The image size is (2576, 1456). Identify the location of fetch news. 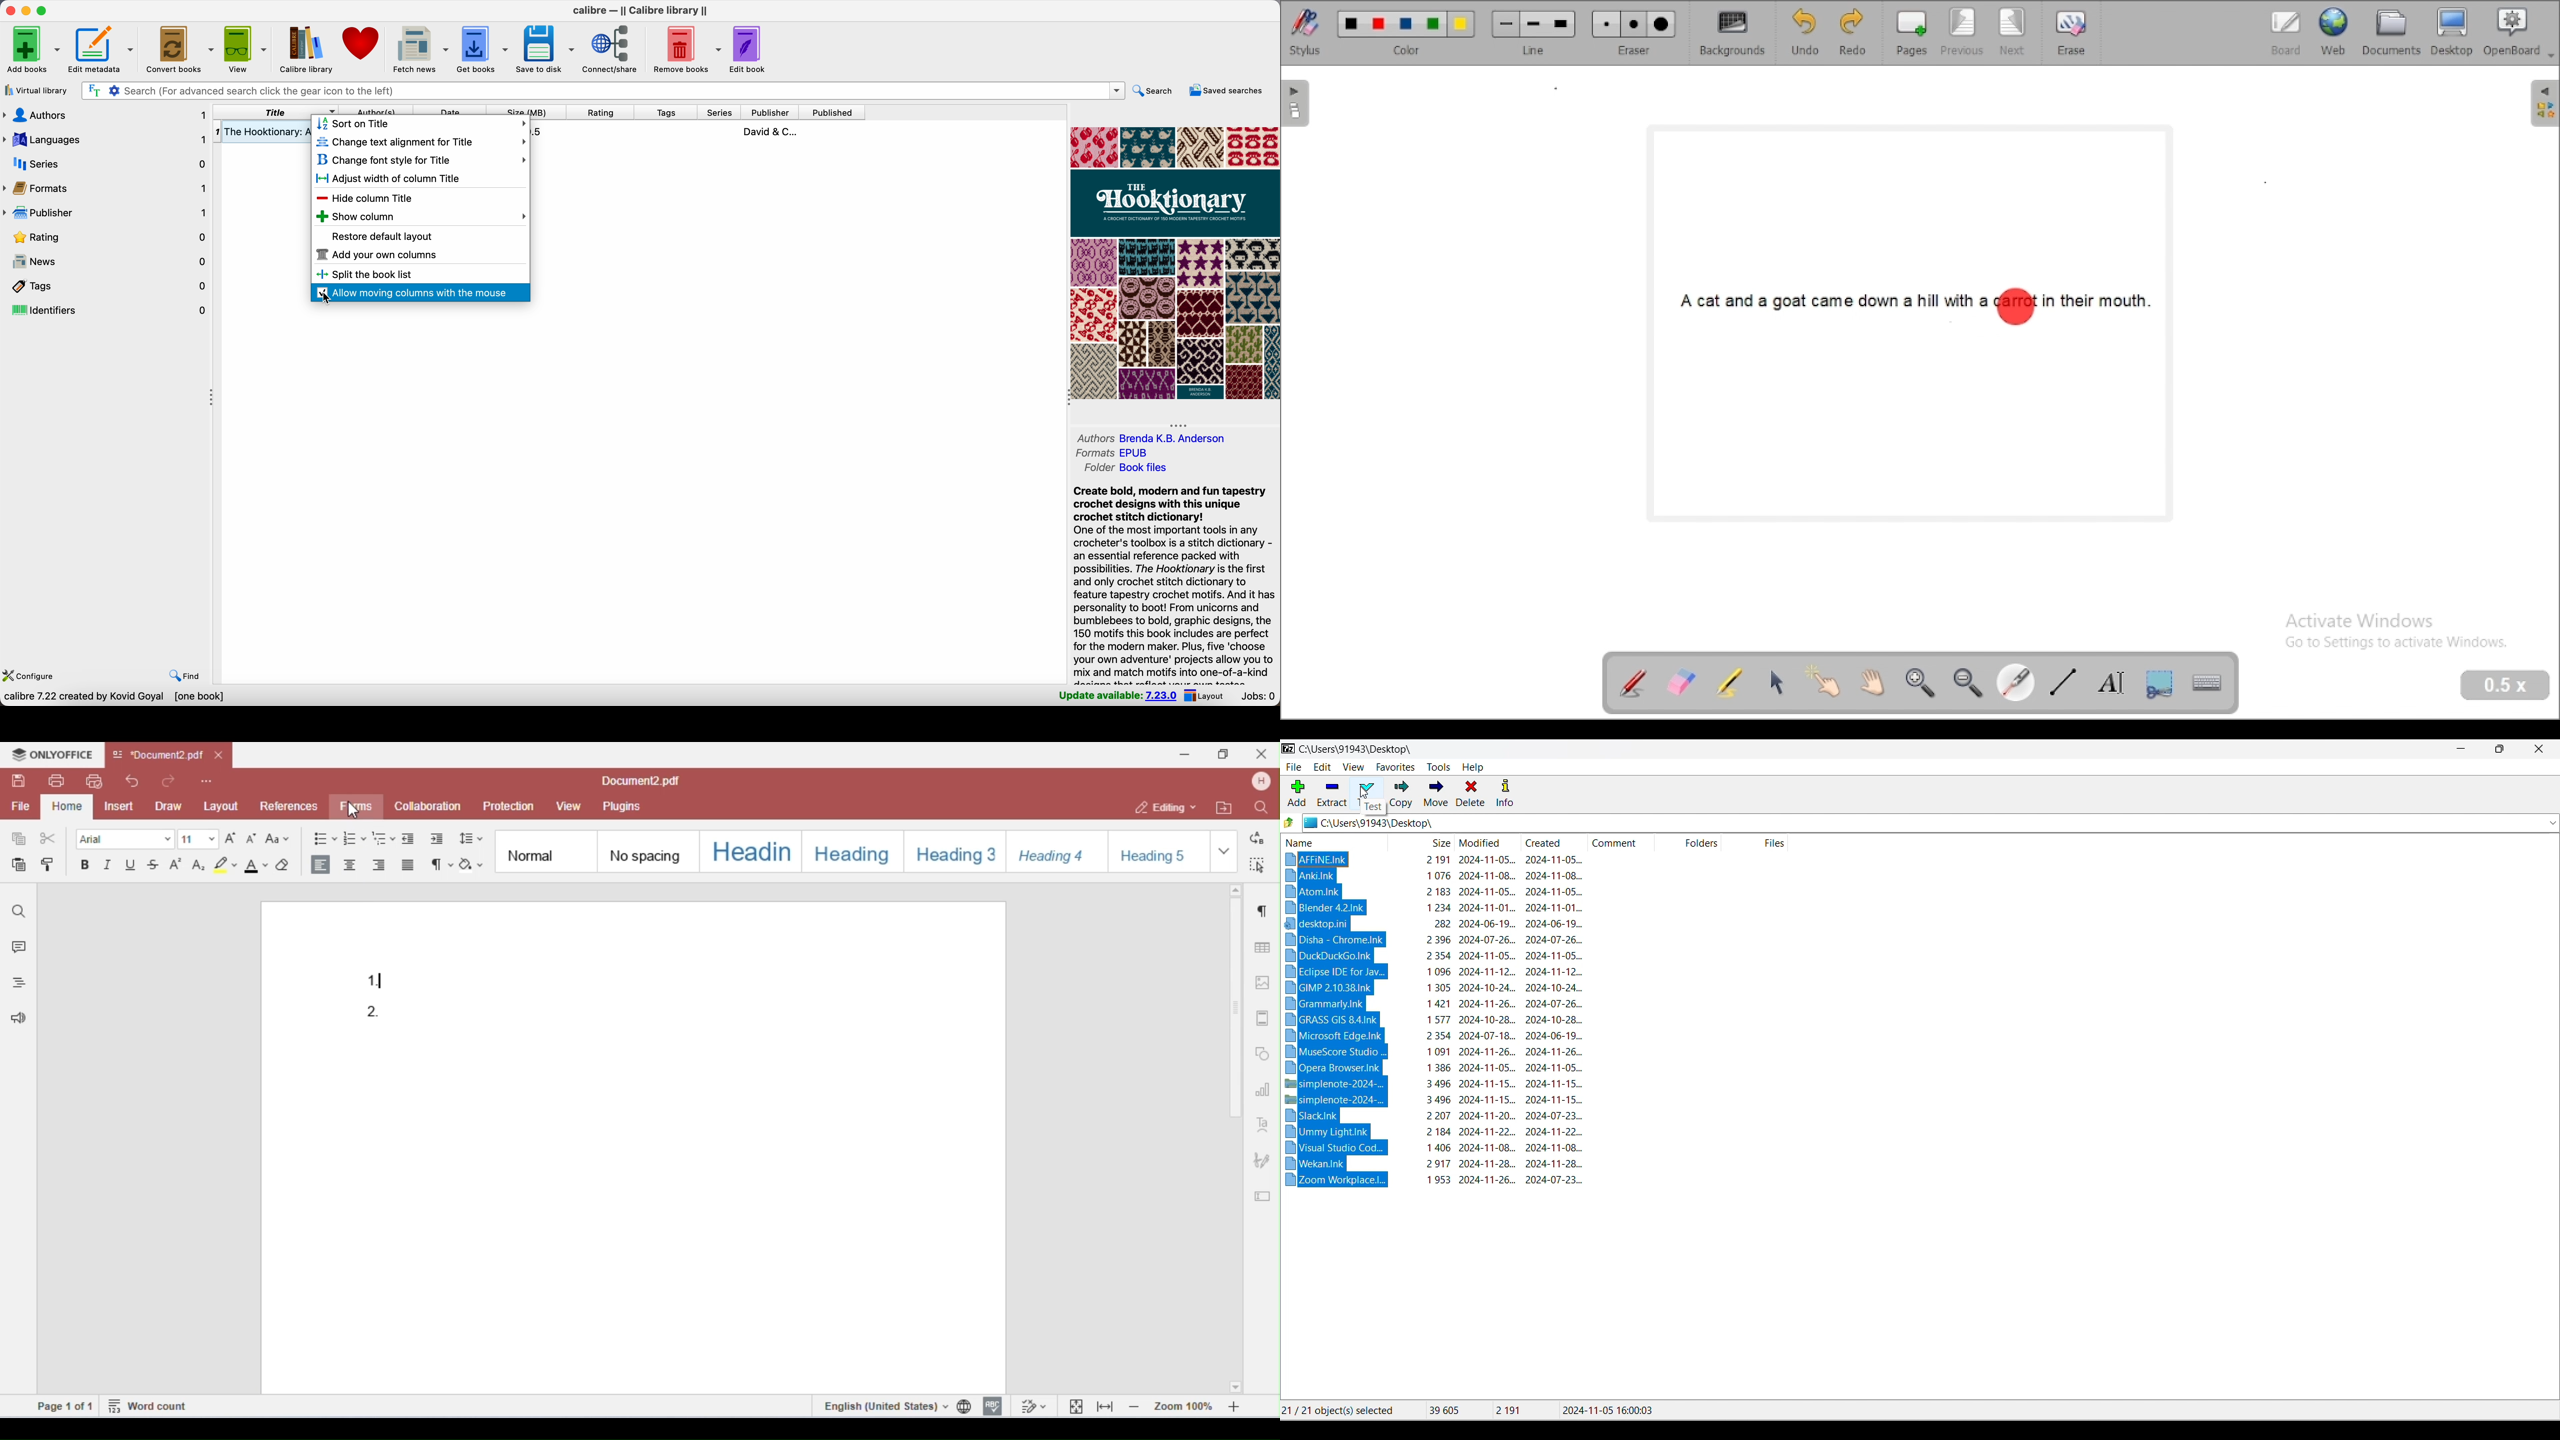
(421, 48).